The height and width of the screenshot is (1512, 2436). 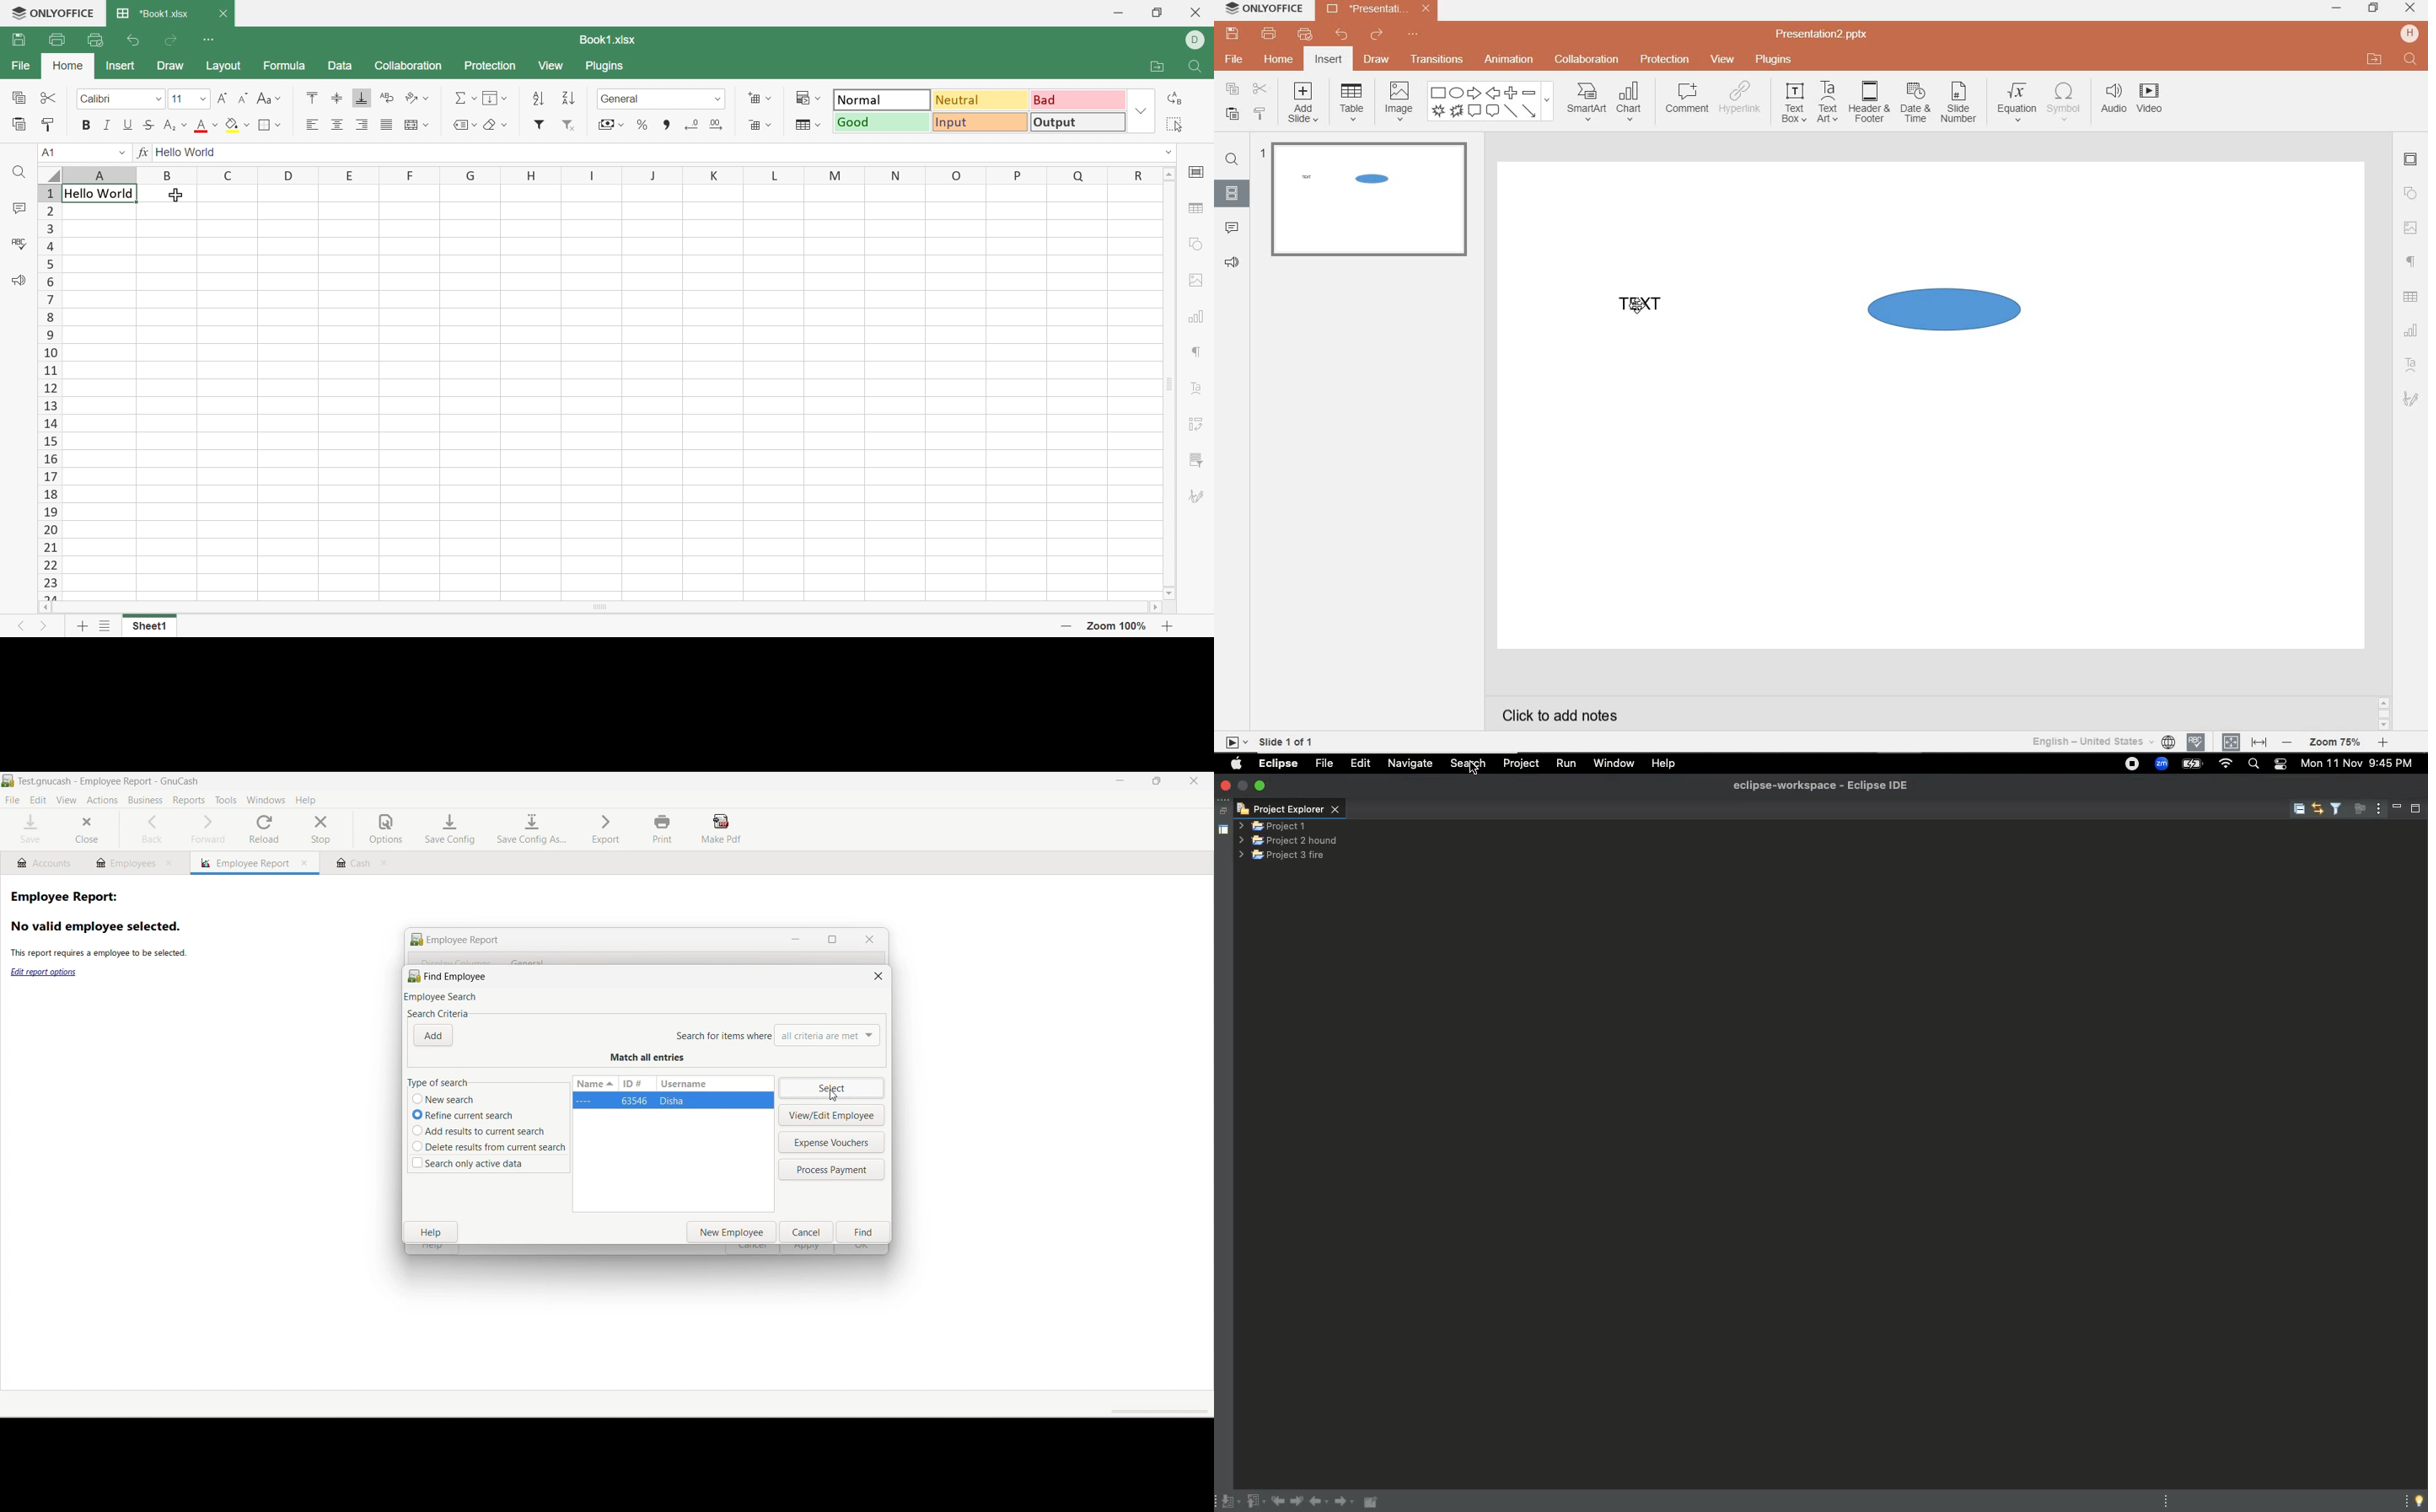 I want to click on Sheet1, so click(x=150, y=627).